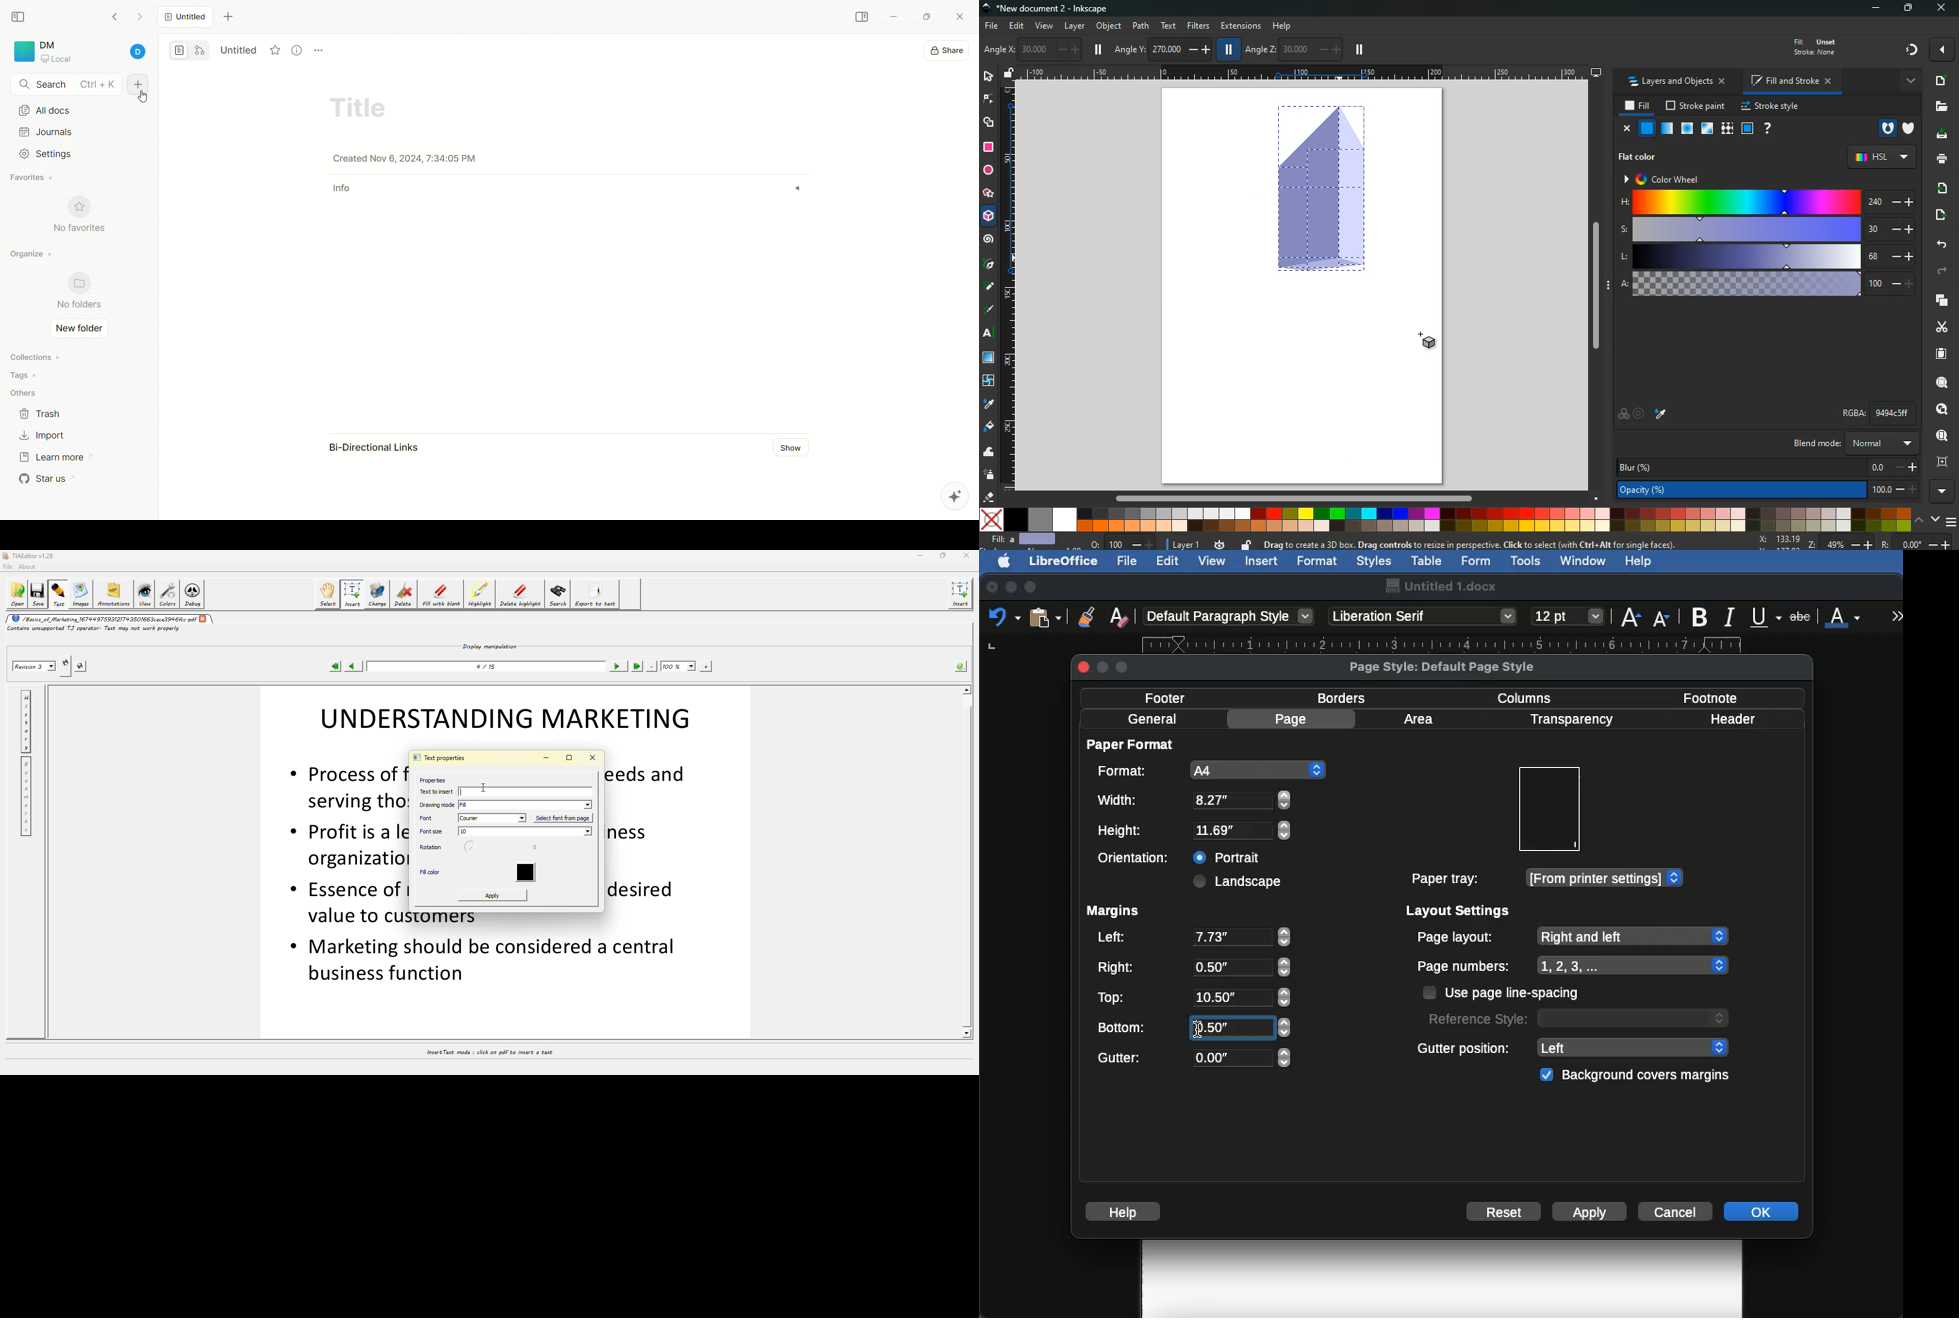  Describe the element at coordinates (1667, 129) in the screenshot. I see `opacity` at that location.